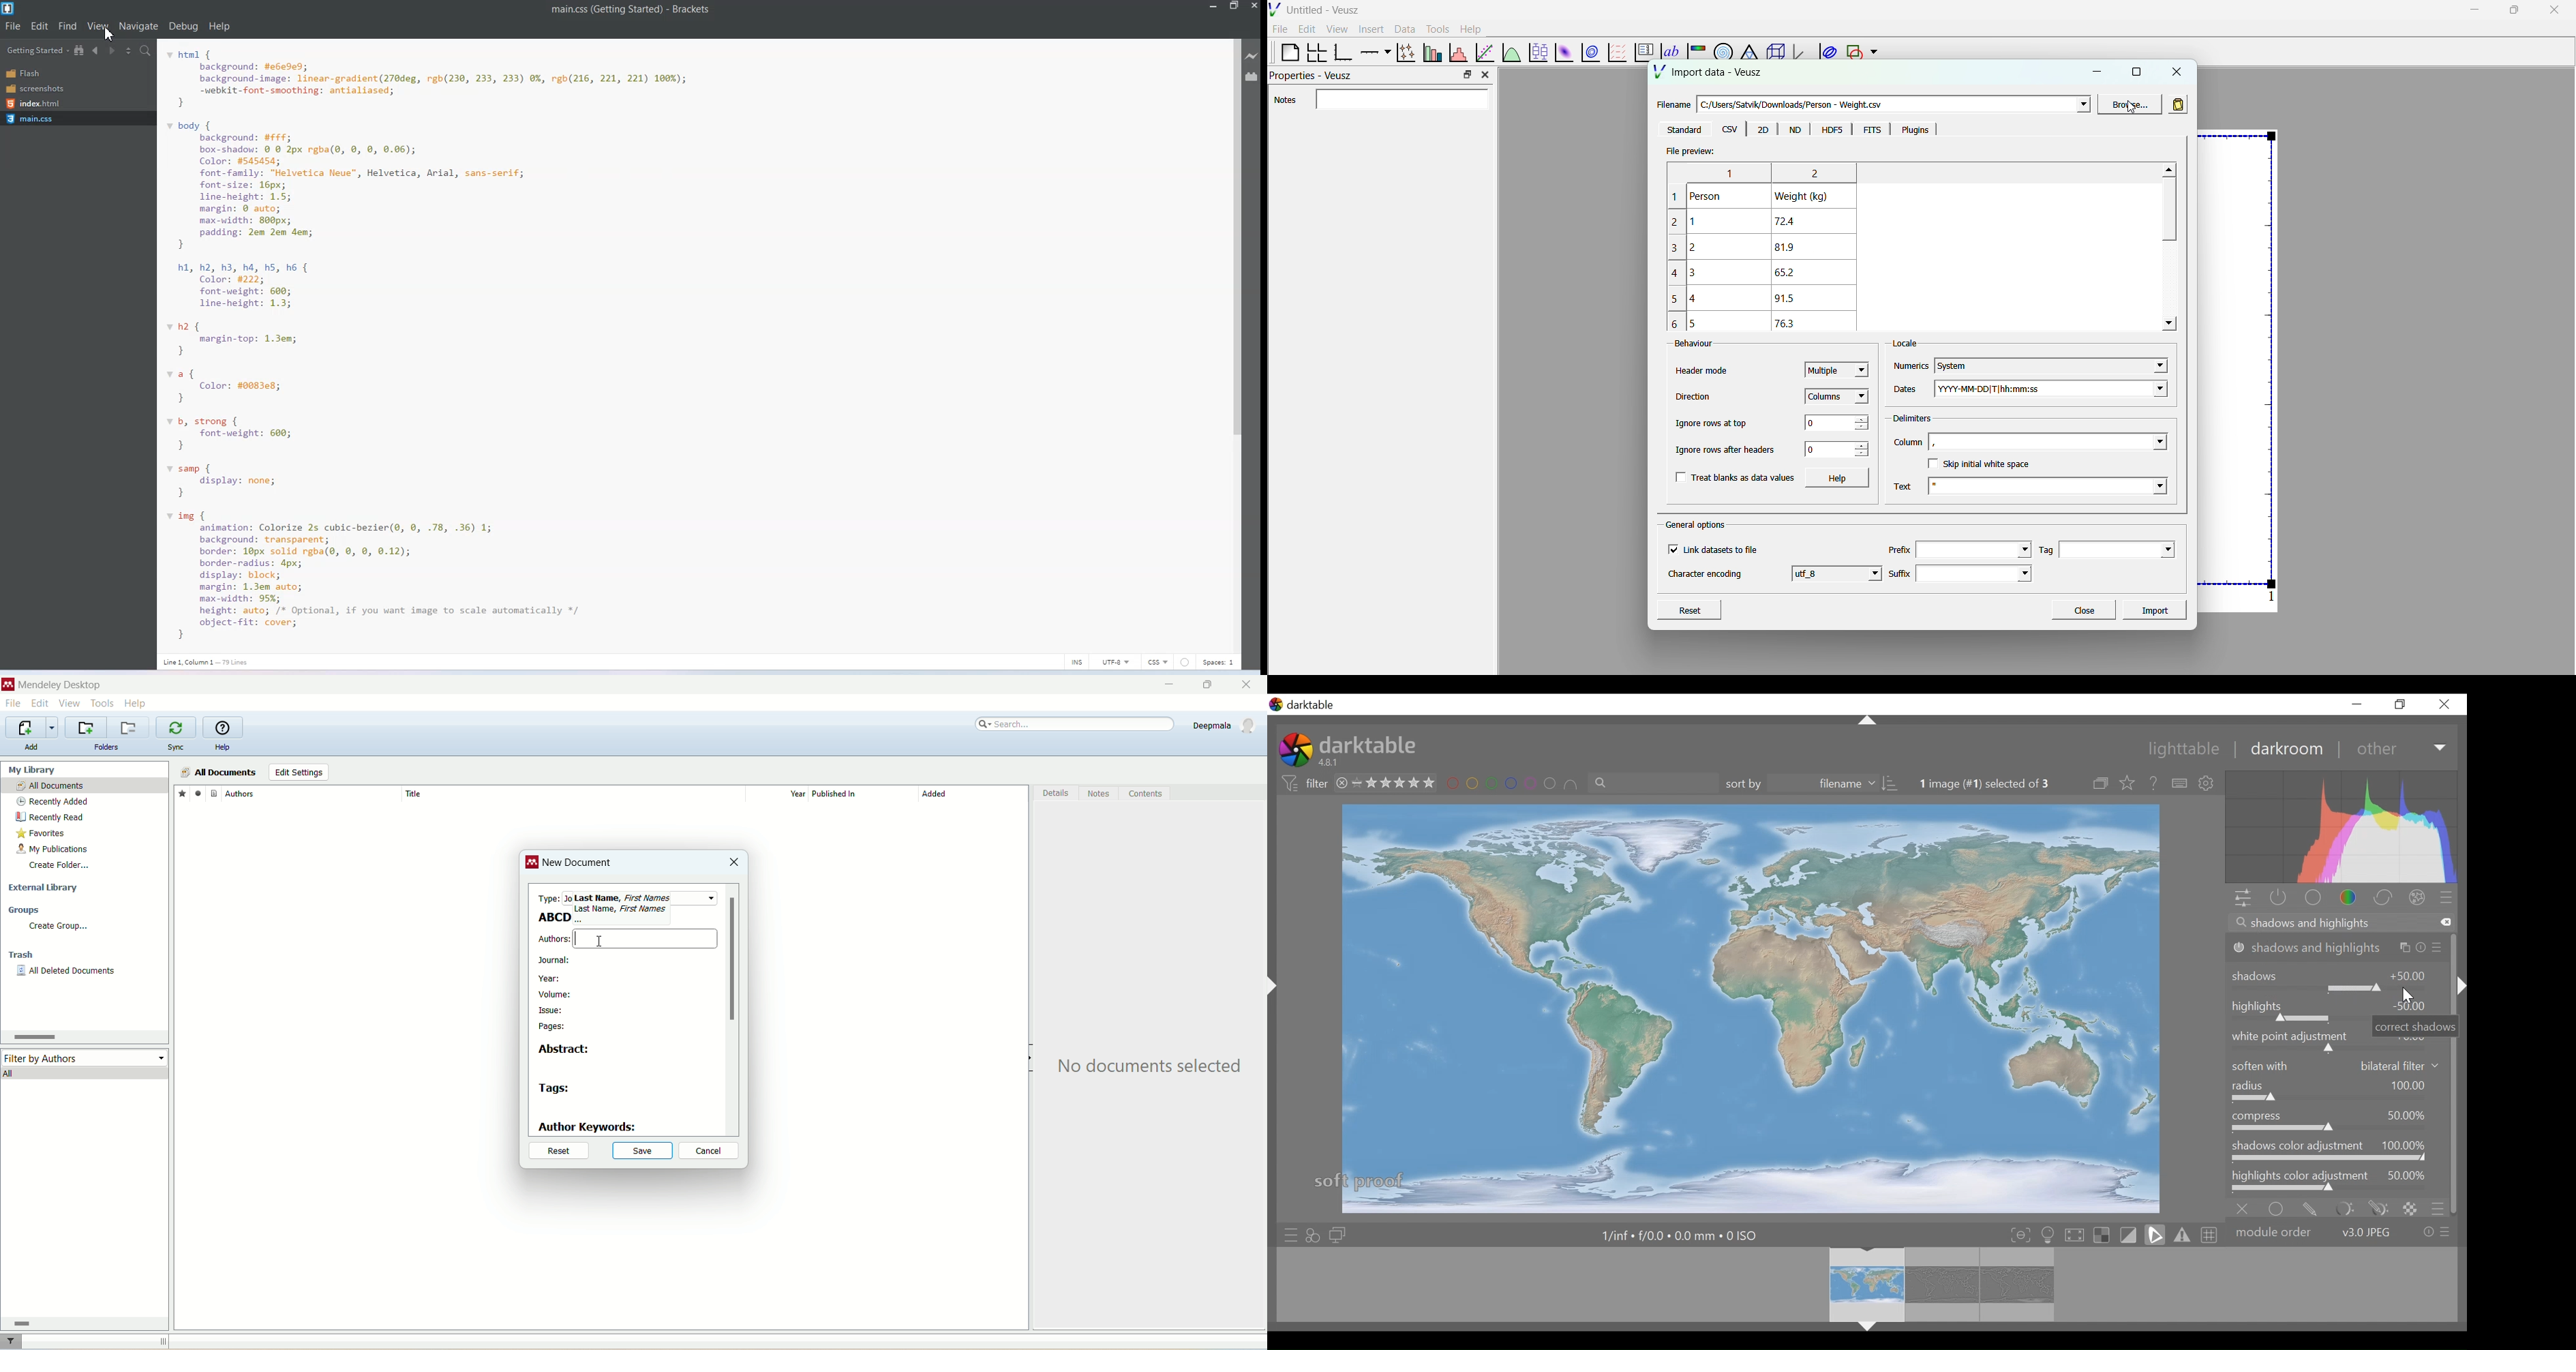 The image size is (2576, 1372). Describe the element at coordinates (34, 769) in the screenshot. I see `my library` at that location.